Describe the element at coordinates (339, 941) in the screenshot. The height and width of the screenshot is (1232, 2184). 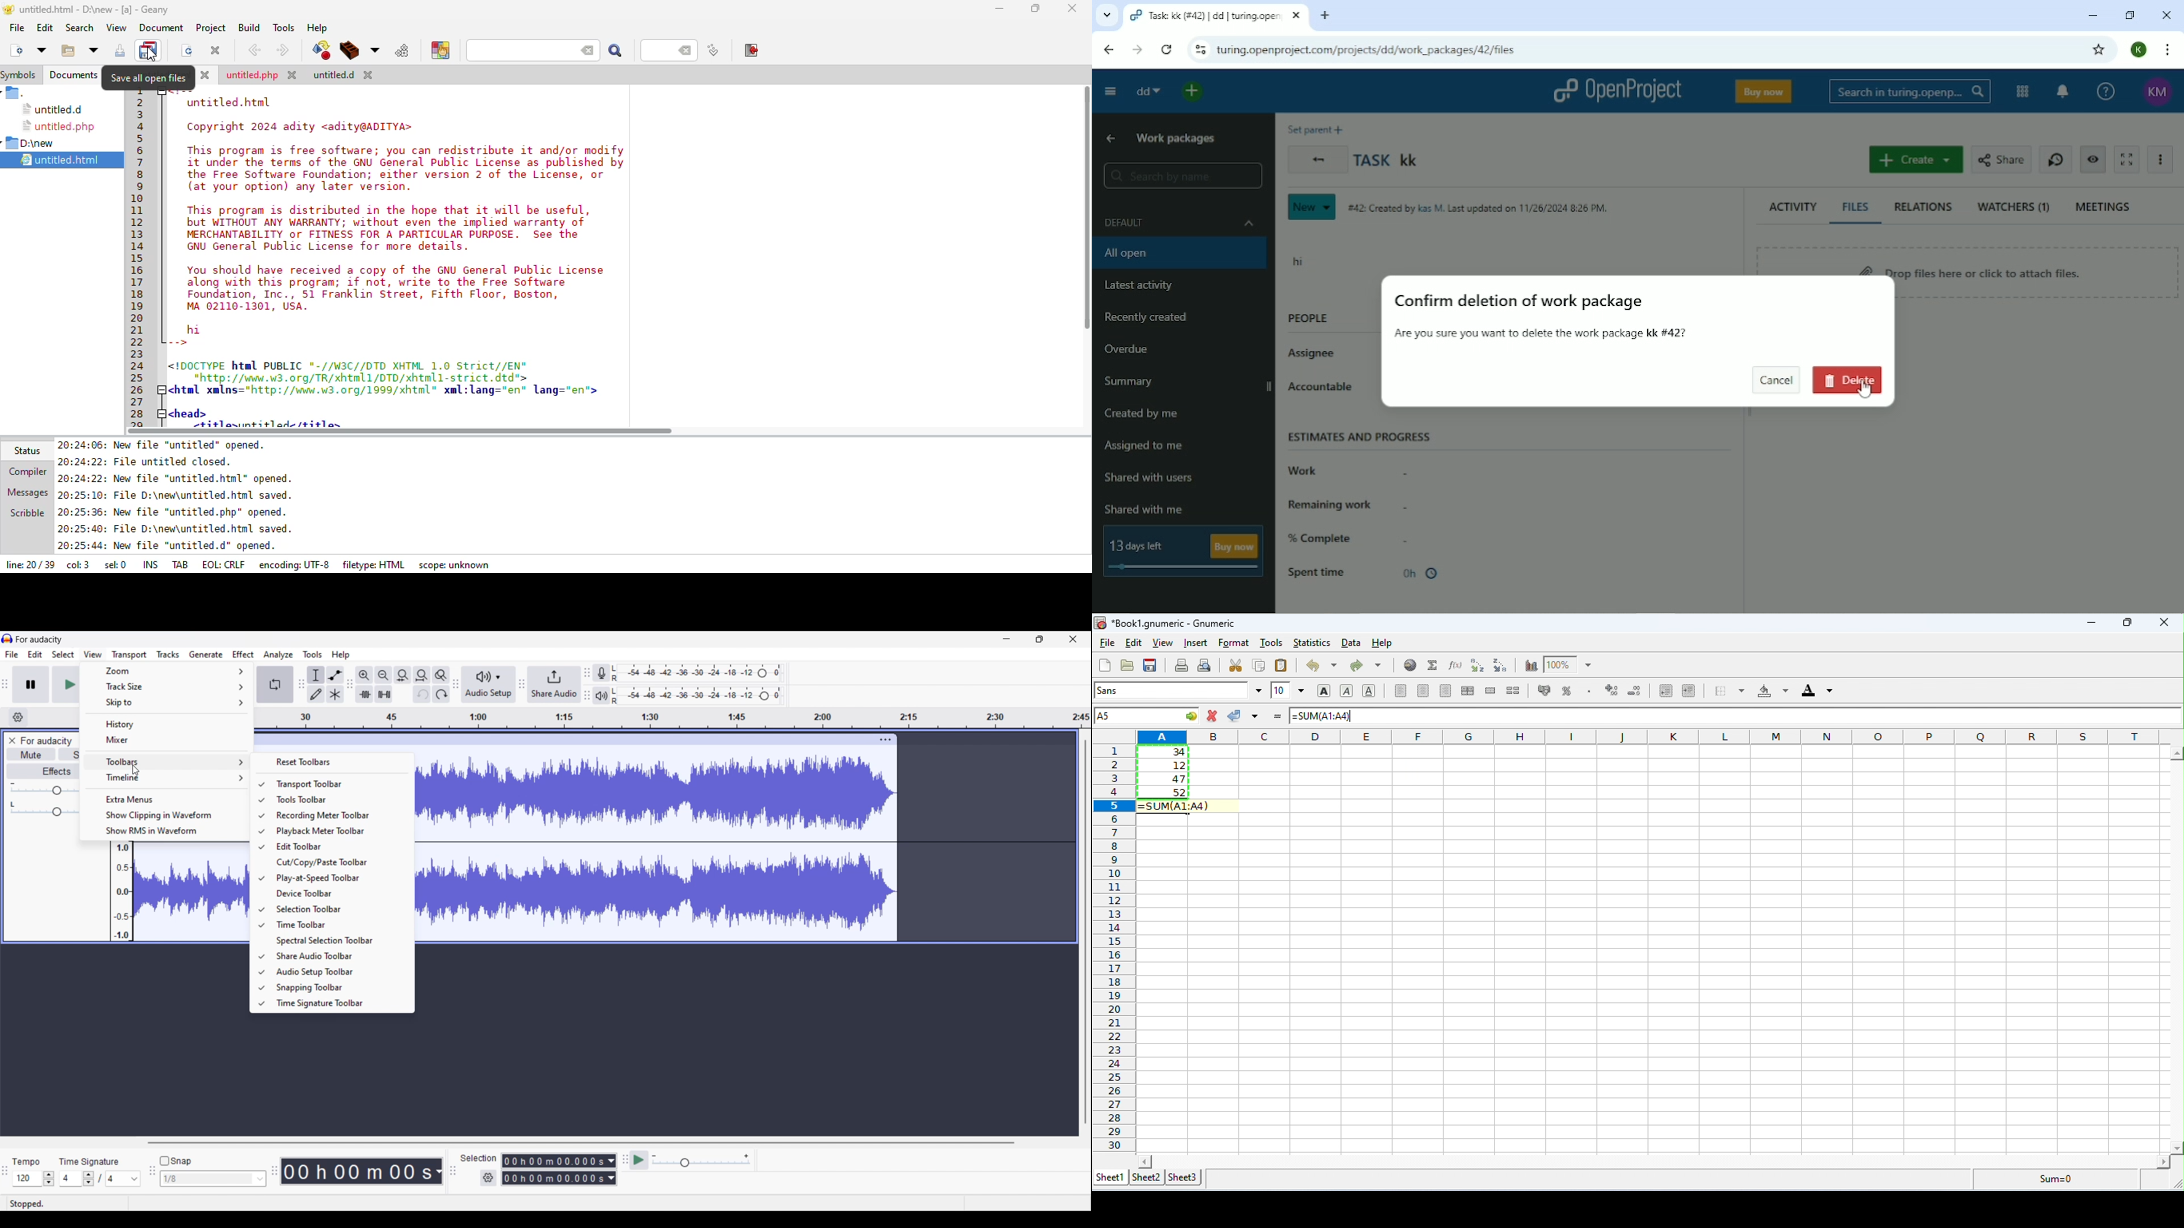
I see `Spectral selection toolbar` at that location.